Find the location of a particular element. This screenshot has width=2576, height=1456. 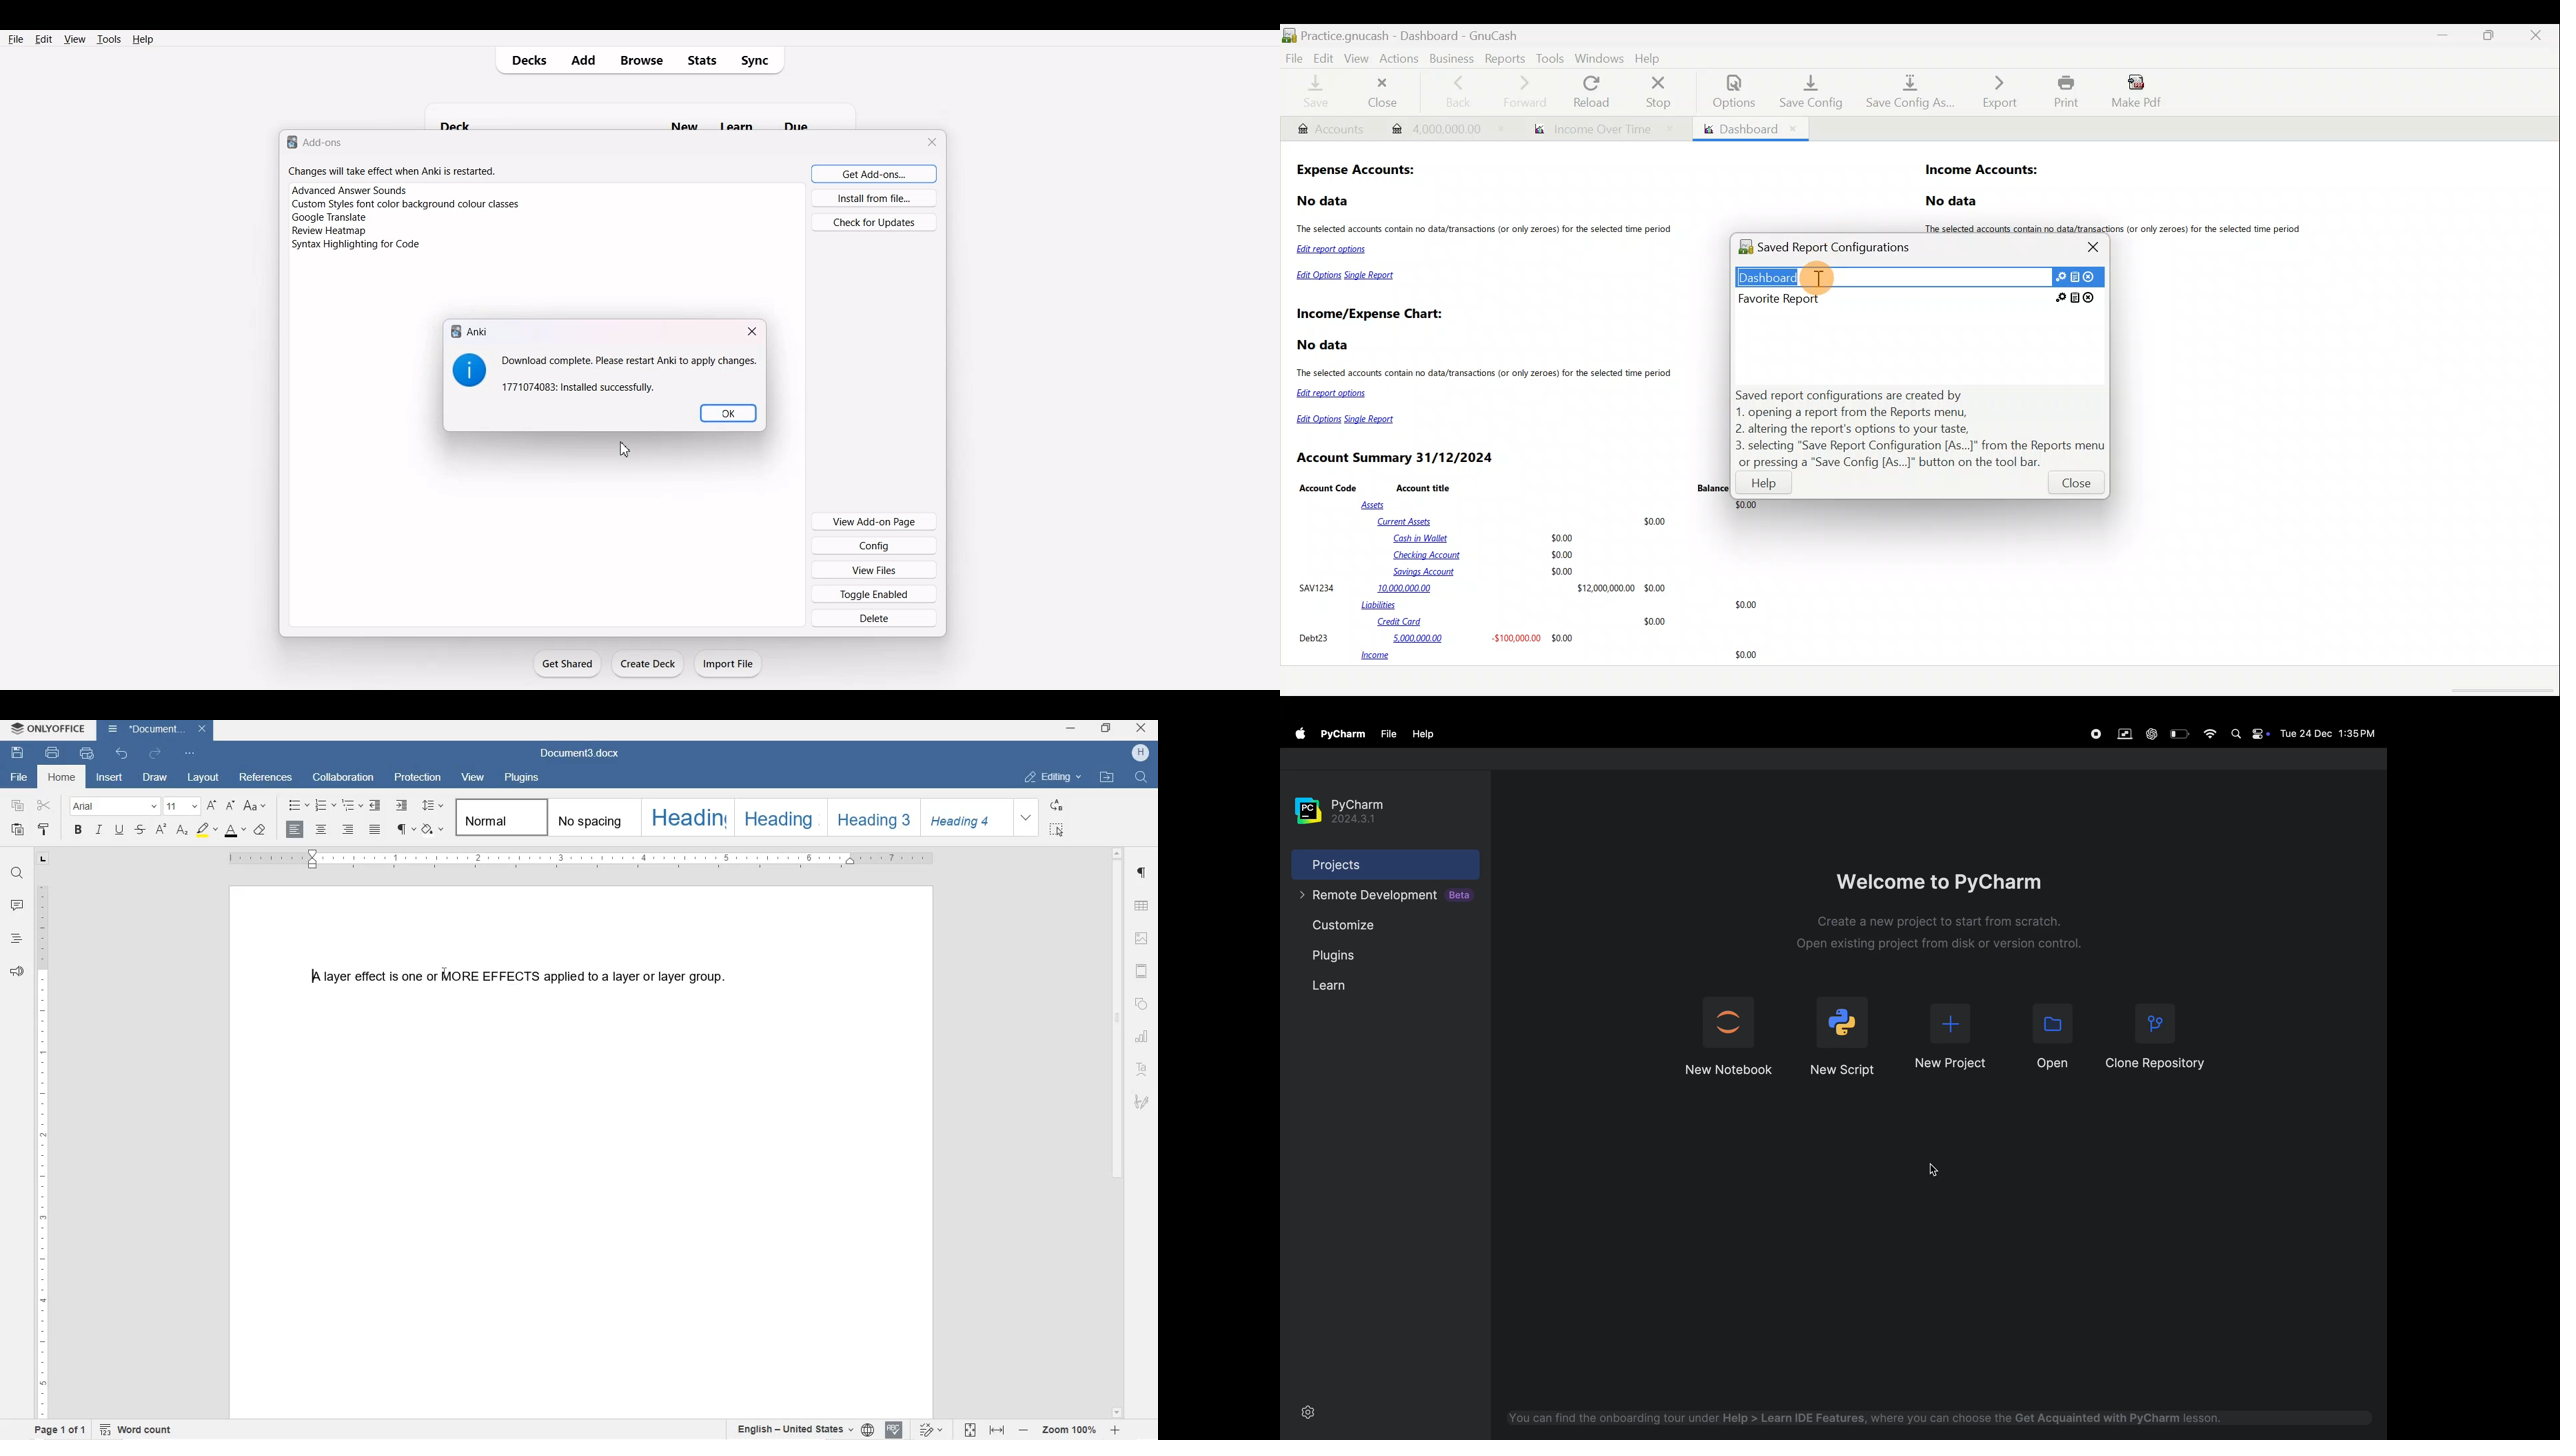

 is located at coordinates (742, 114).